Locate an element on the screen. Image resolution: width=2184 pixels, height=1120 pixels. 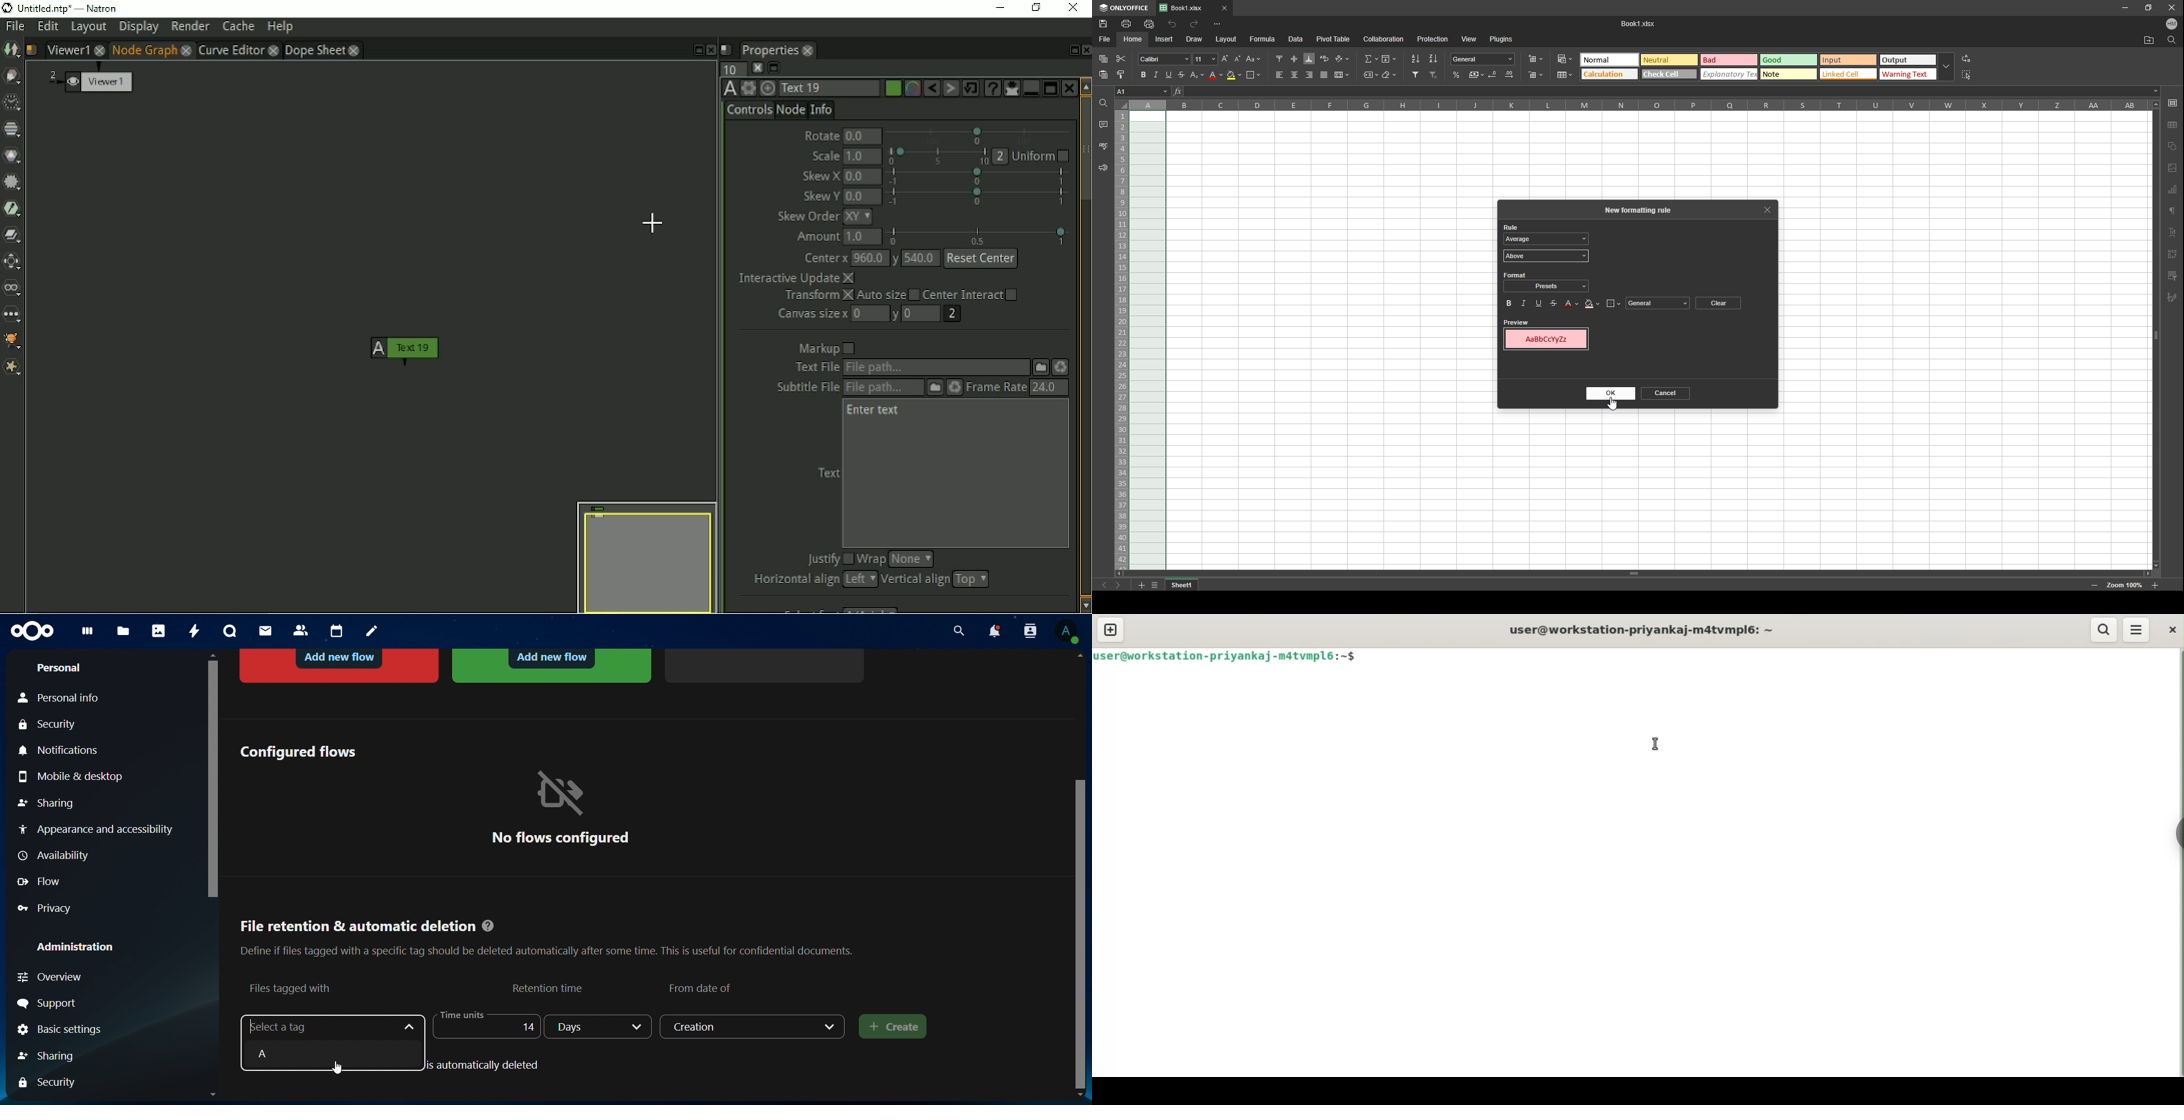
italic is located at coordinates (1524, 303).